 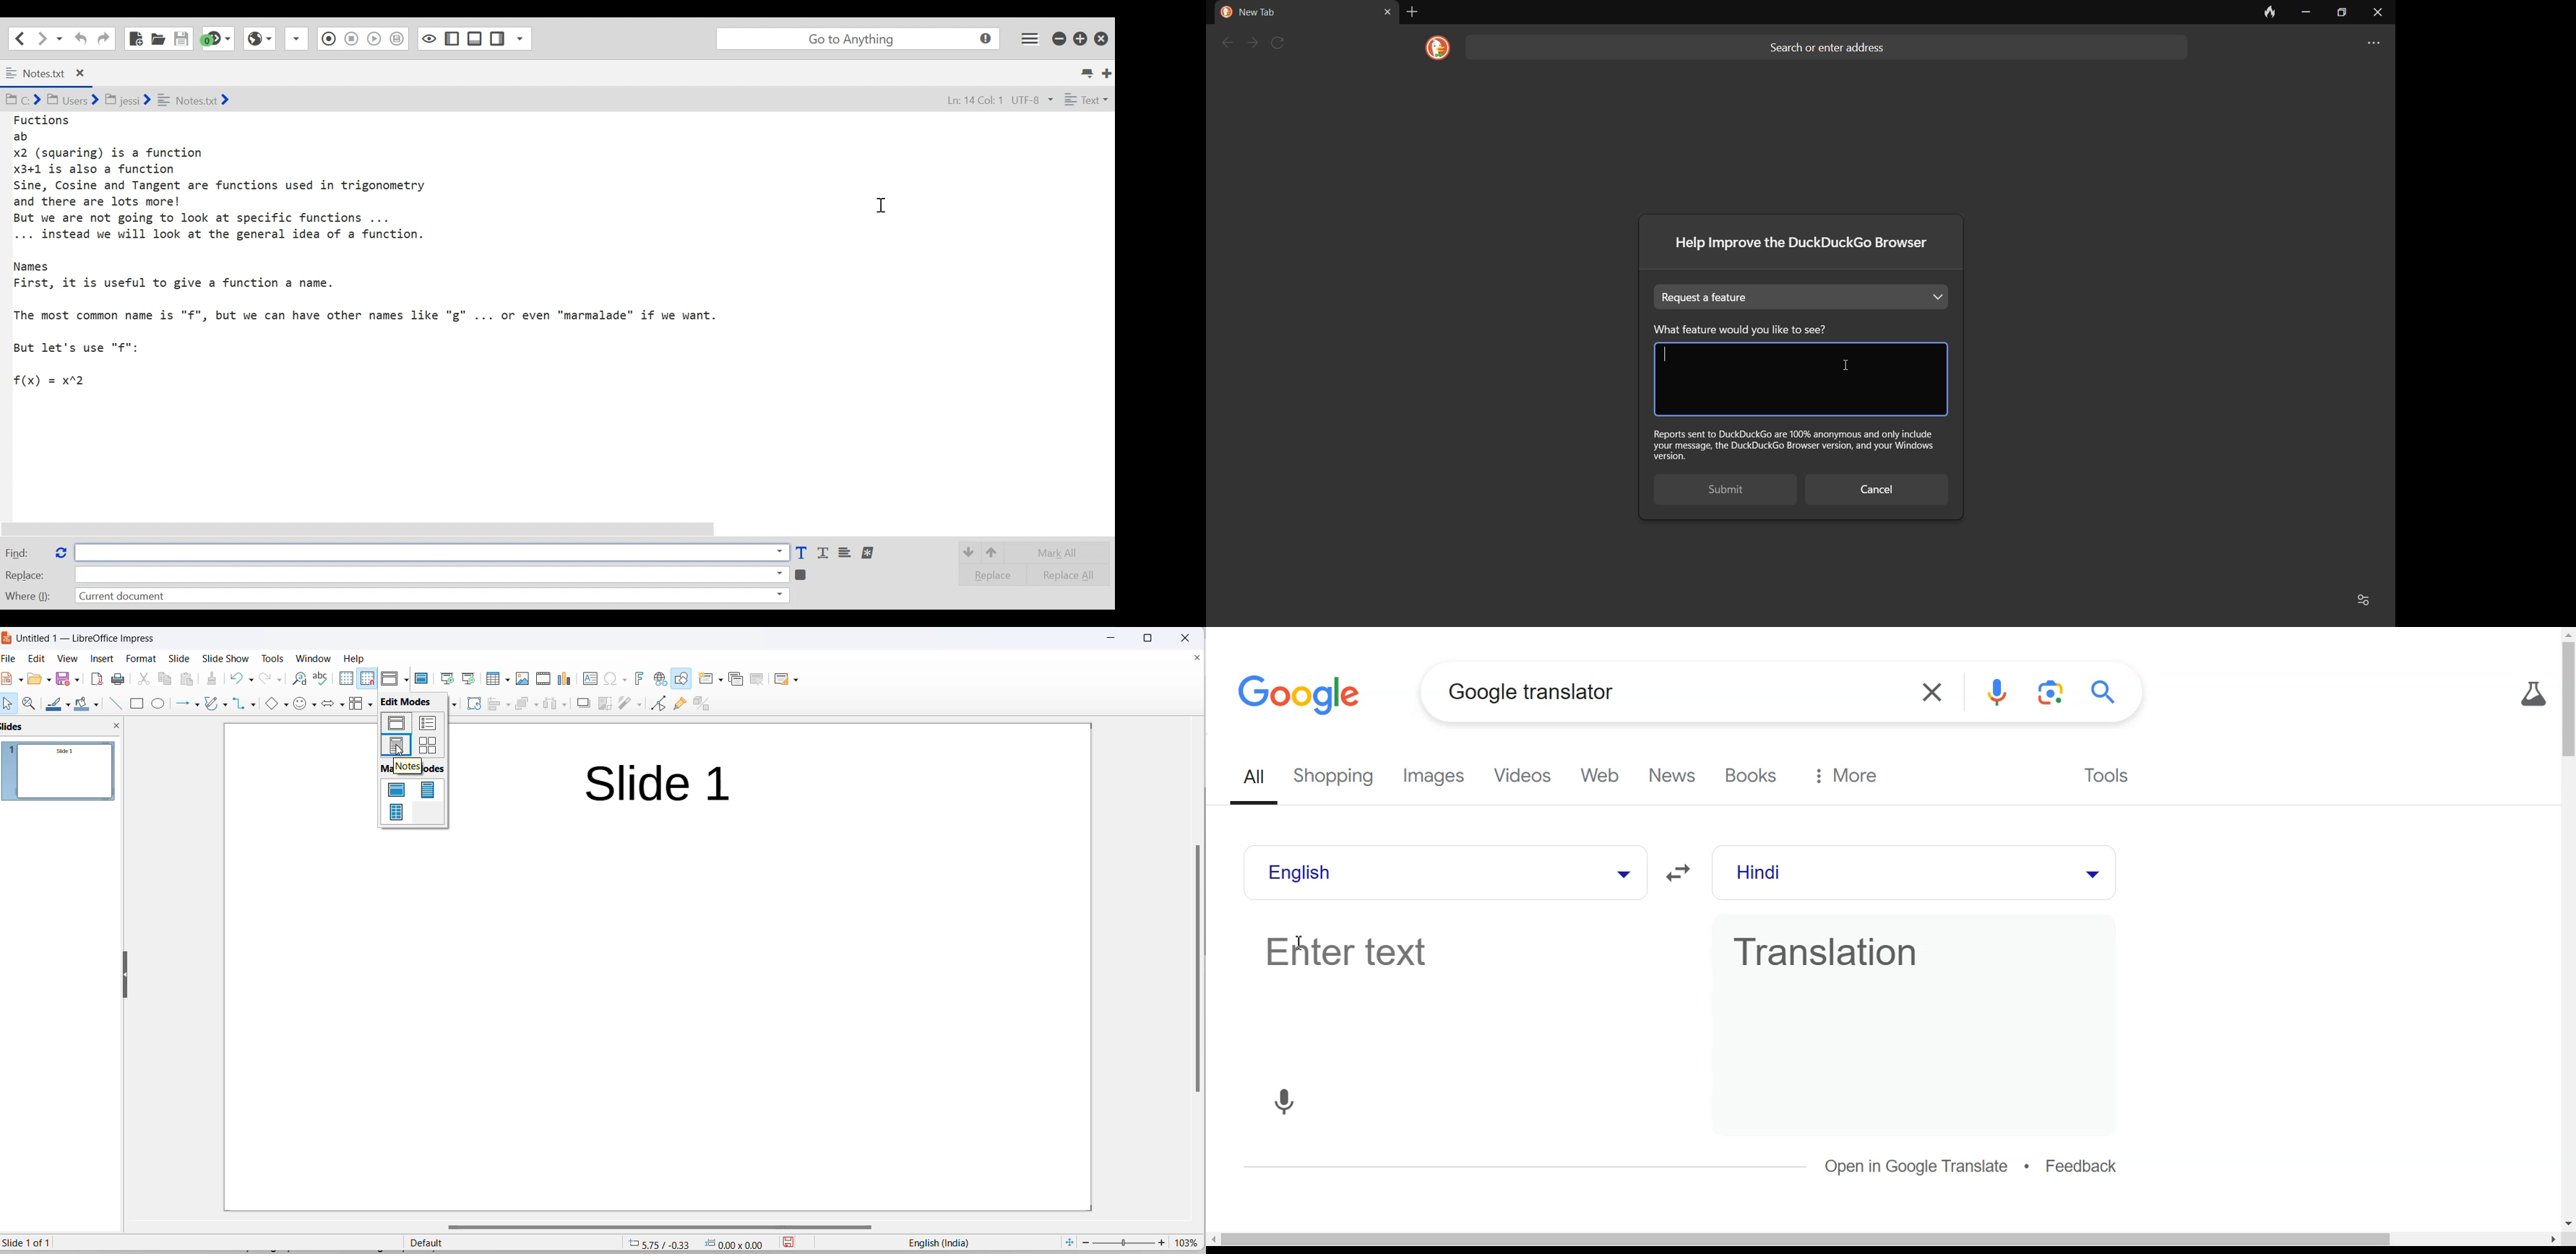 What do you see at coordinates (1800, 380) in the screenshot?
I see `write here` at bounding box center [1800, 380].